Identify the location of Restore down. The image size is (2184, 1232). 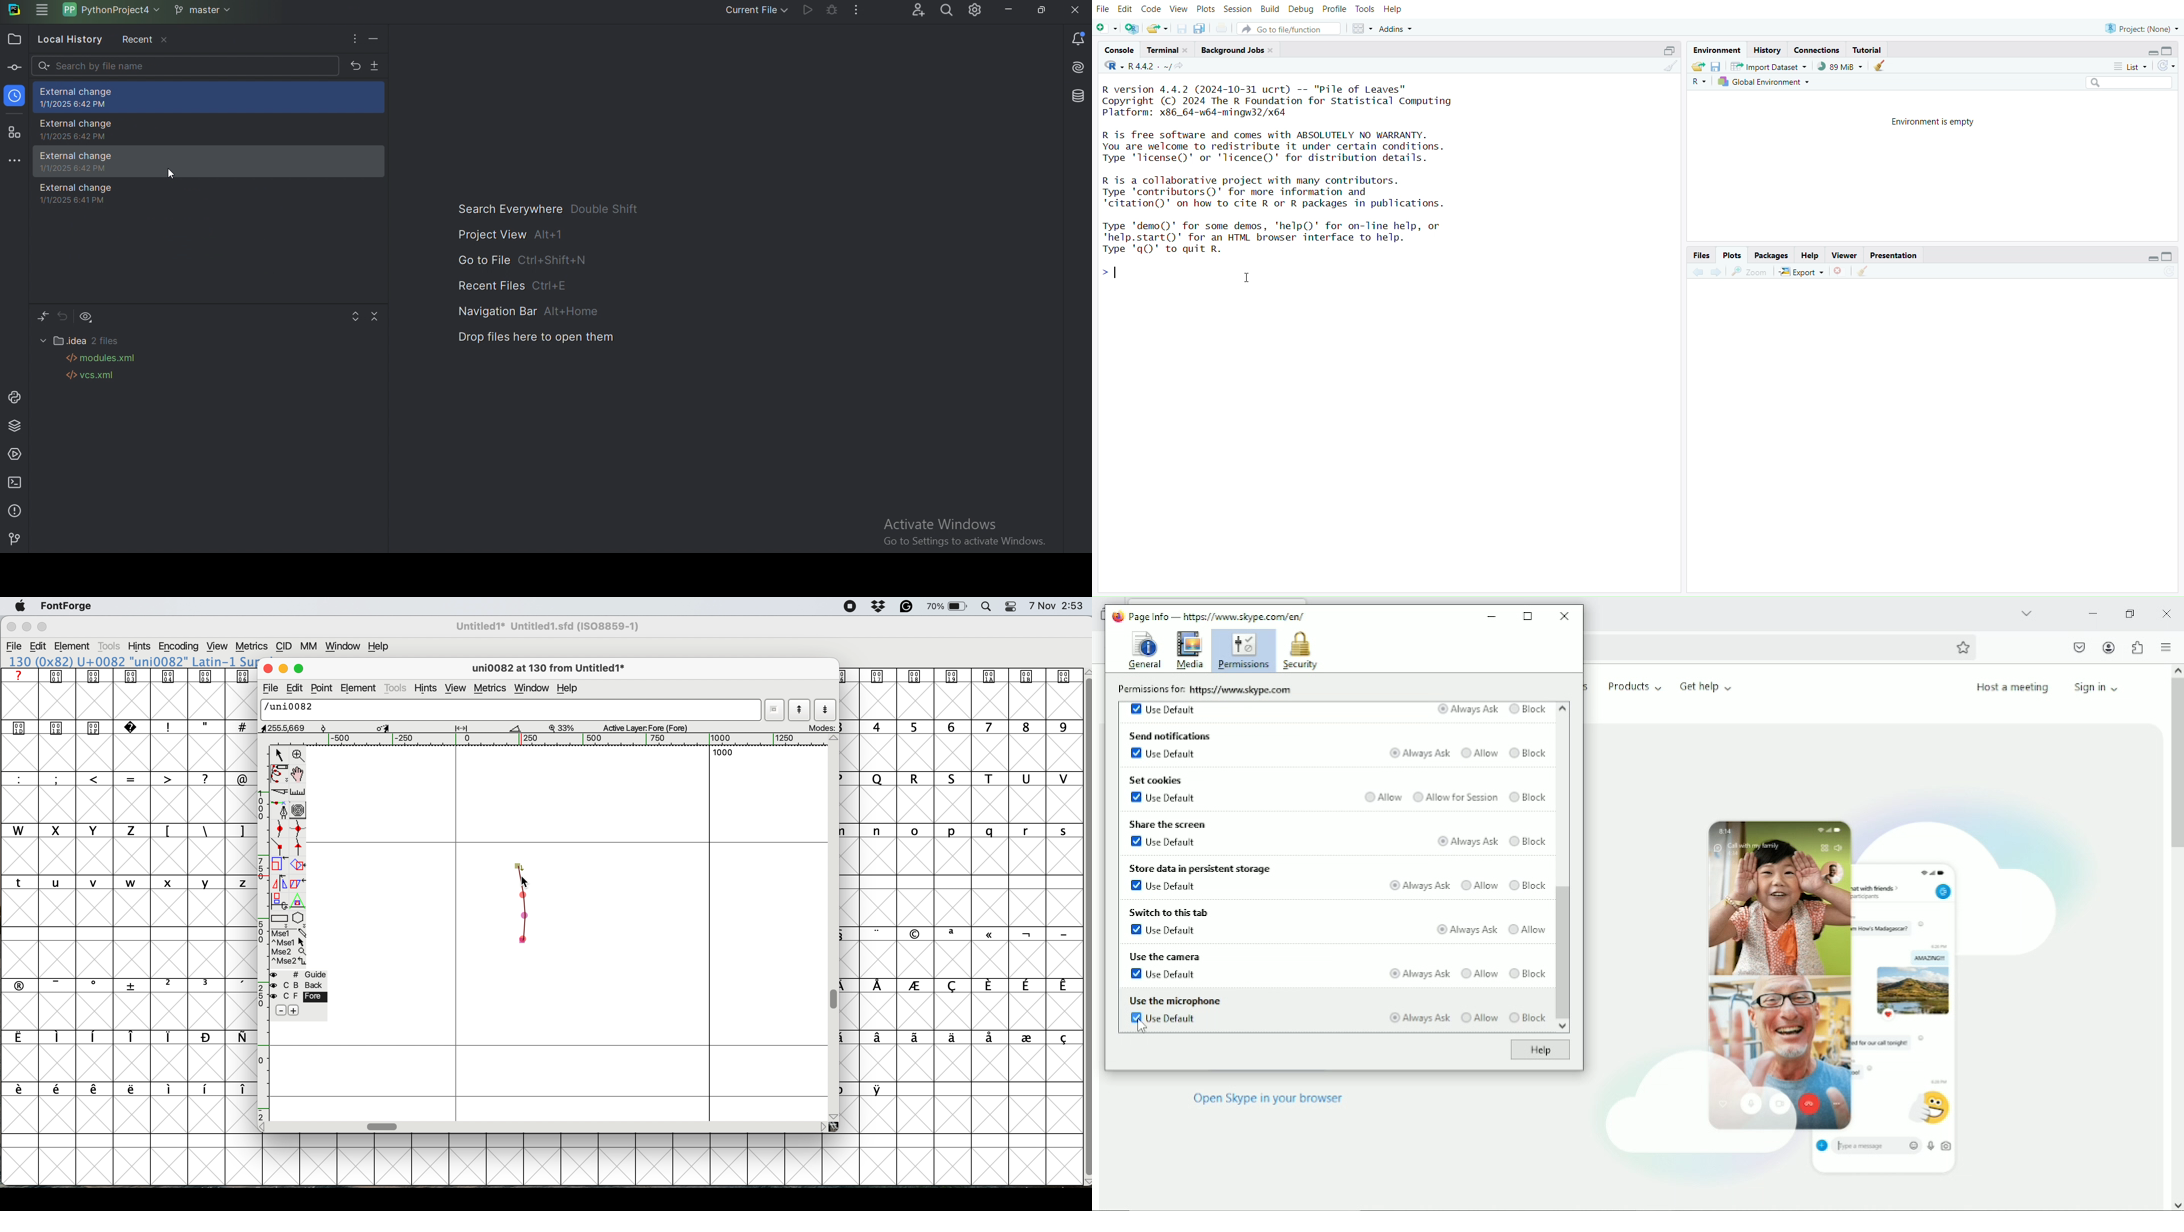
(1043, 11).